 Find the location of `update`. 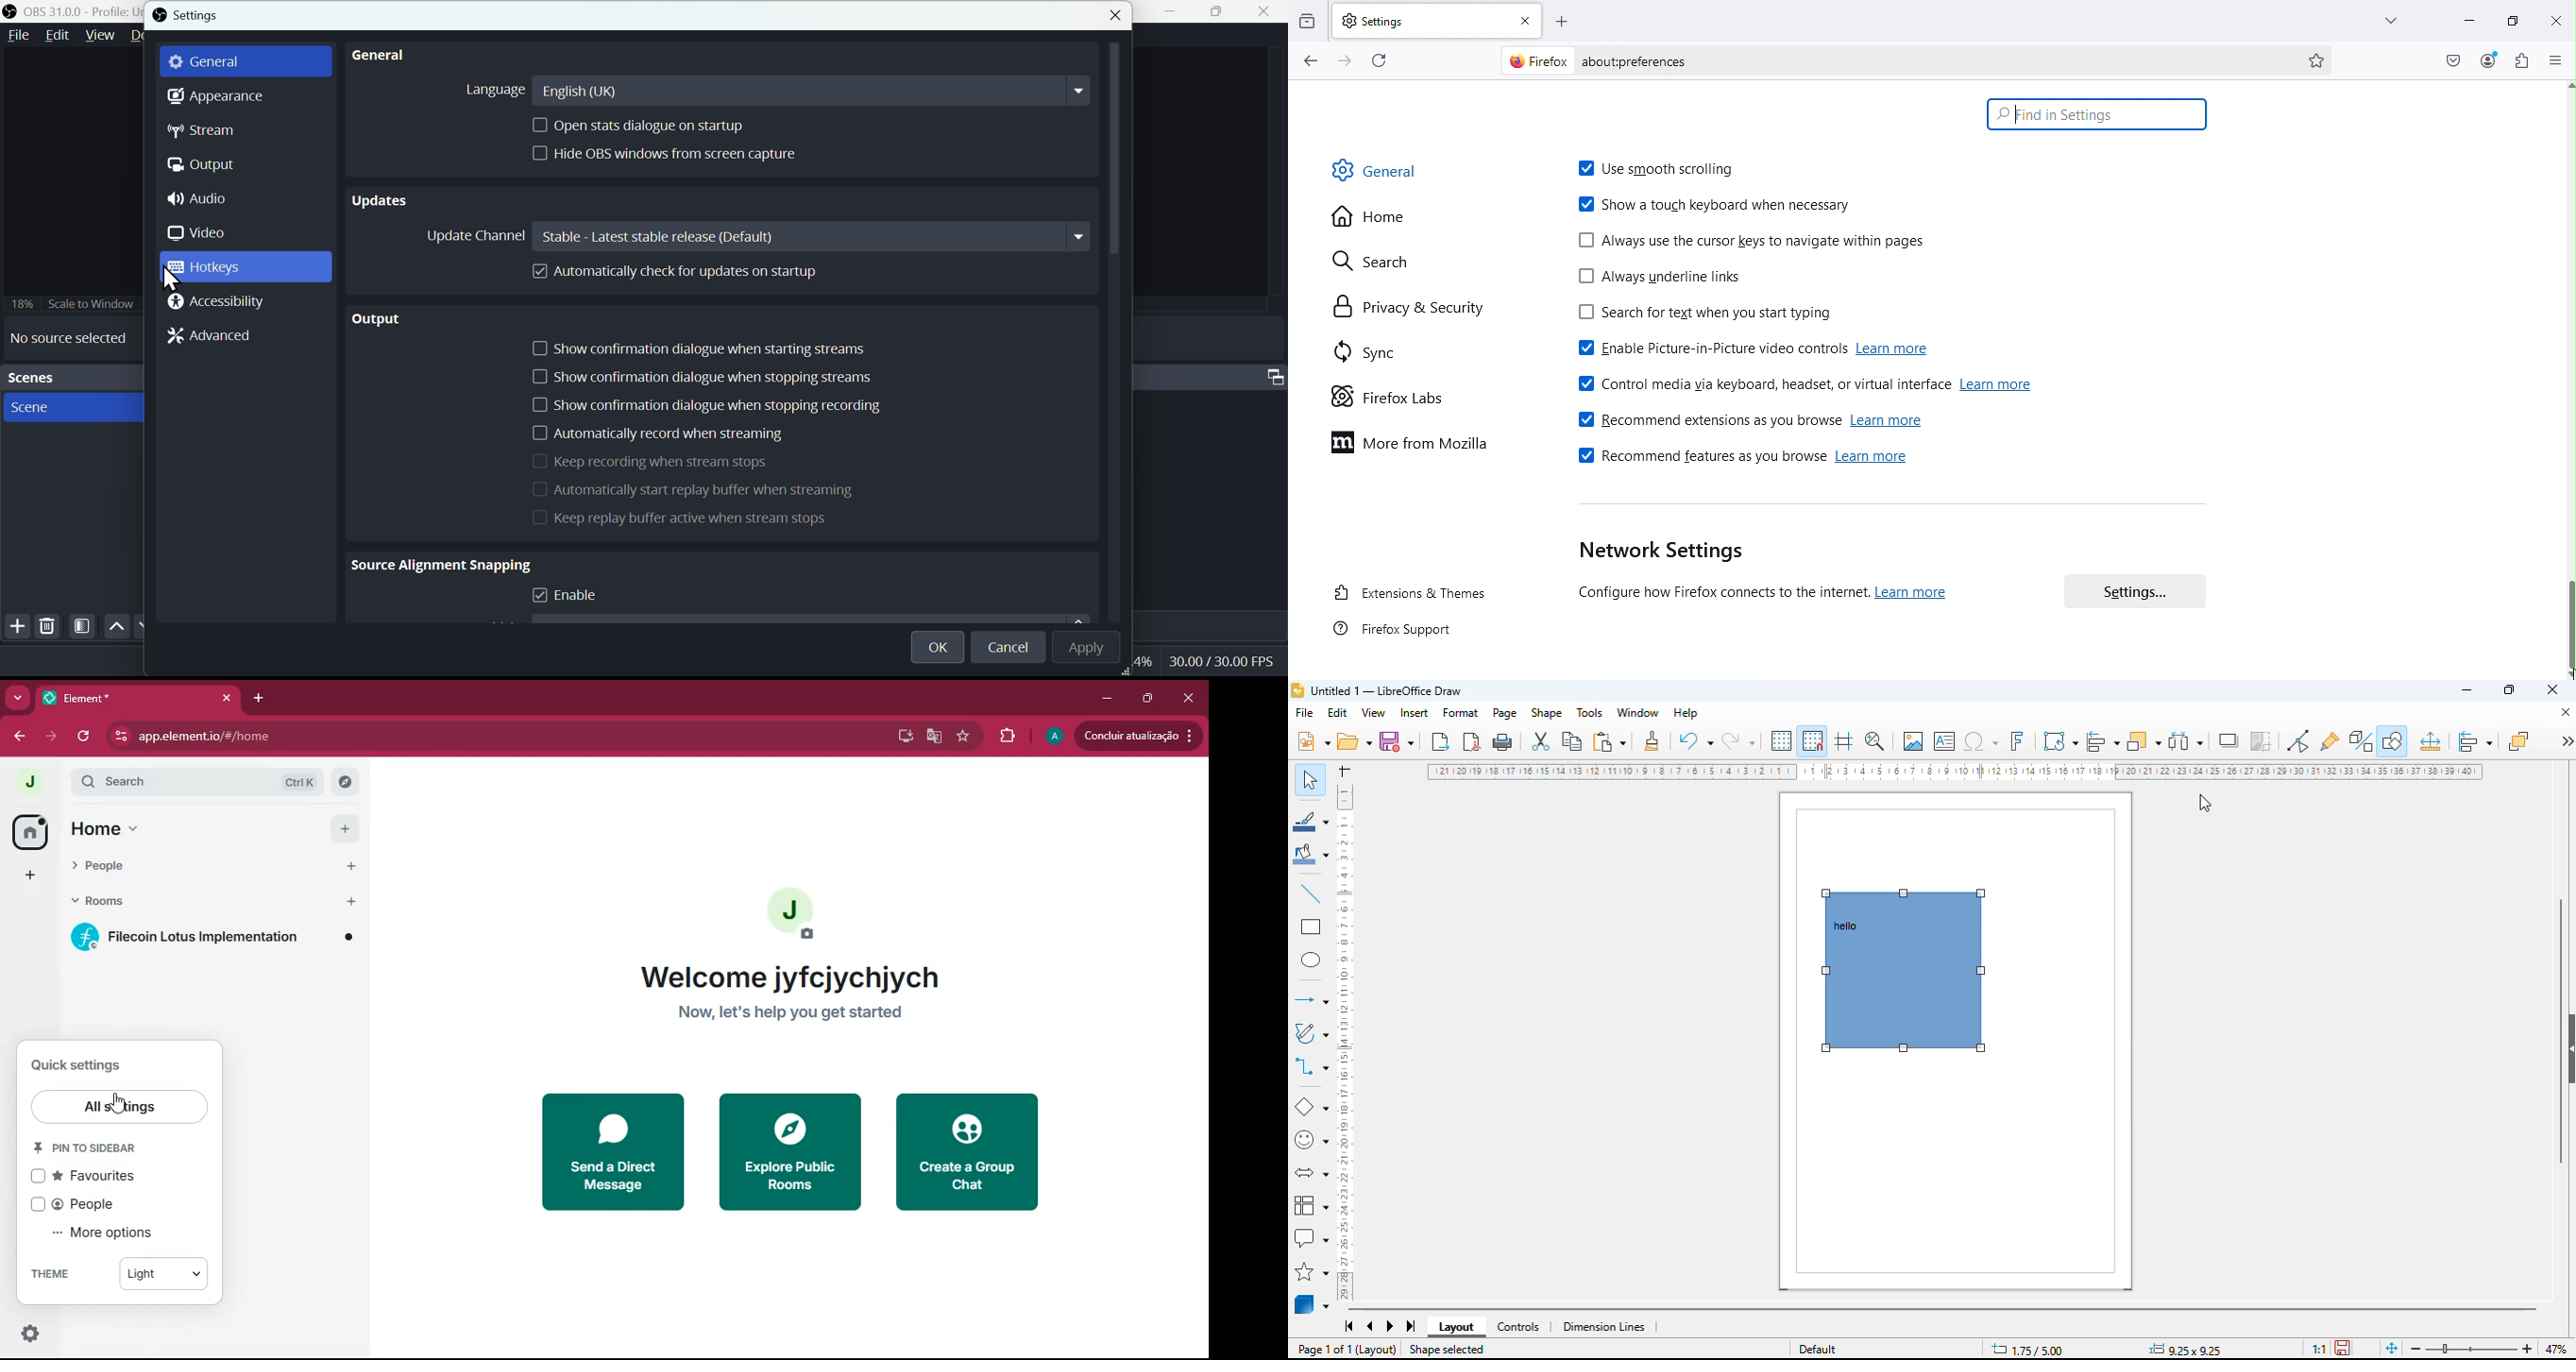

update is located at coordinates (1138, 737).